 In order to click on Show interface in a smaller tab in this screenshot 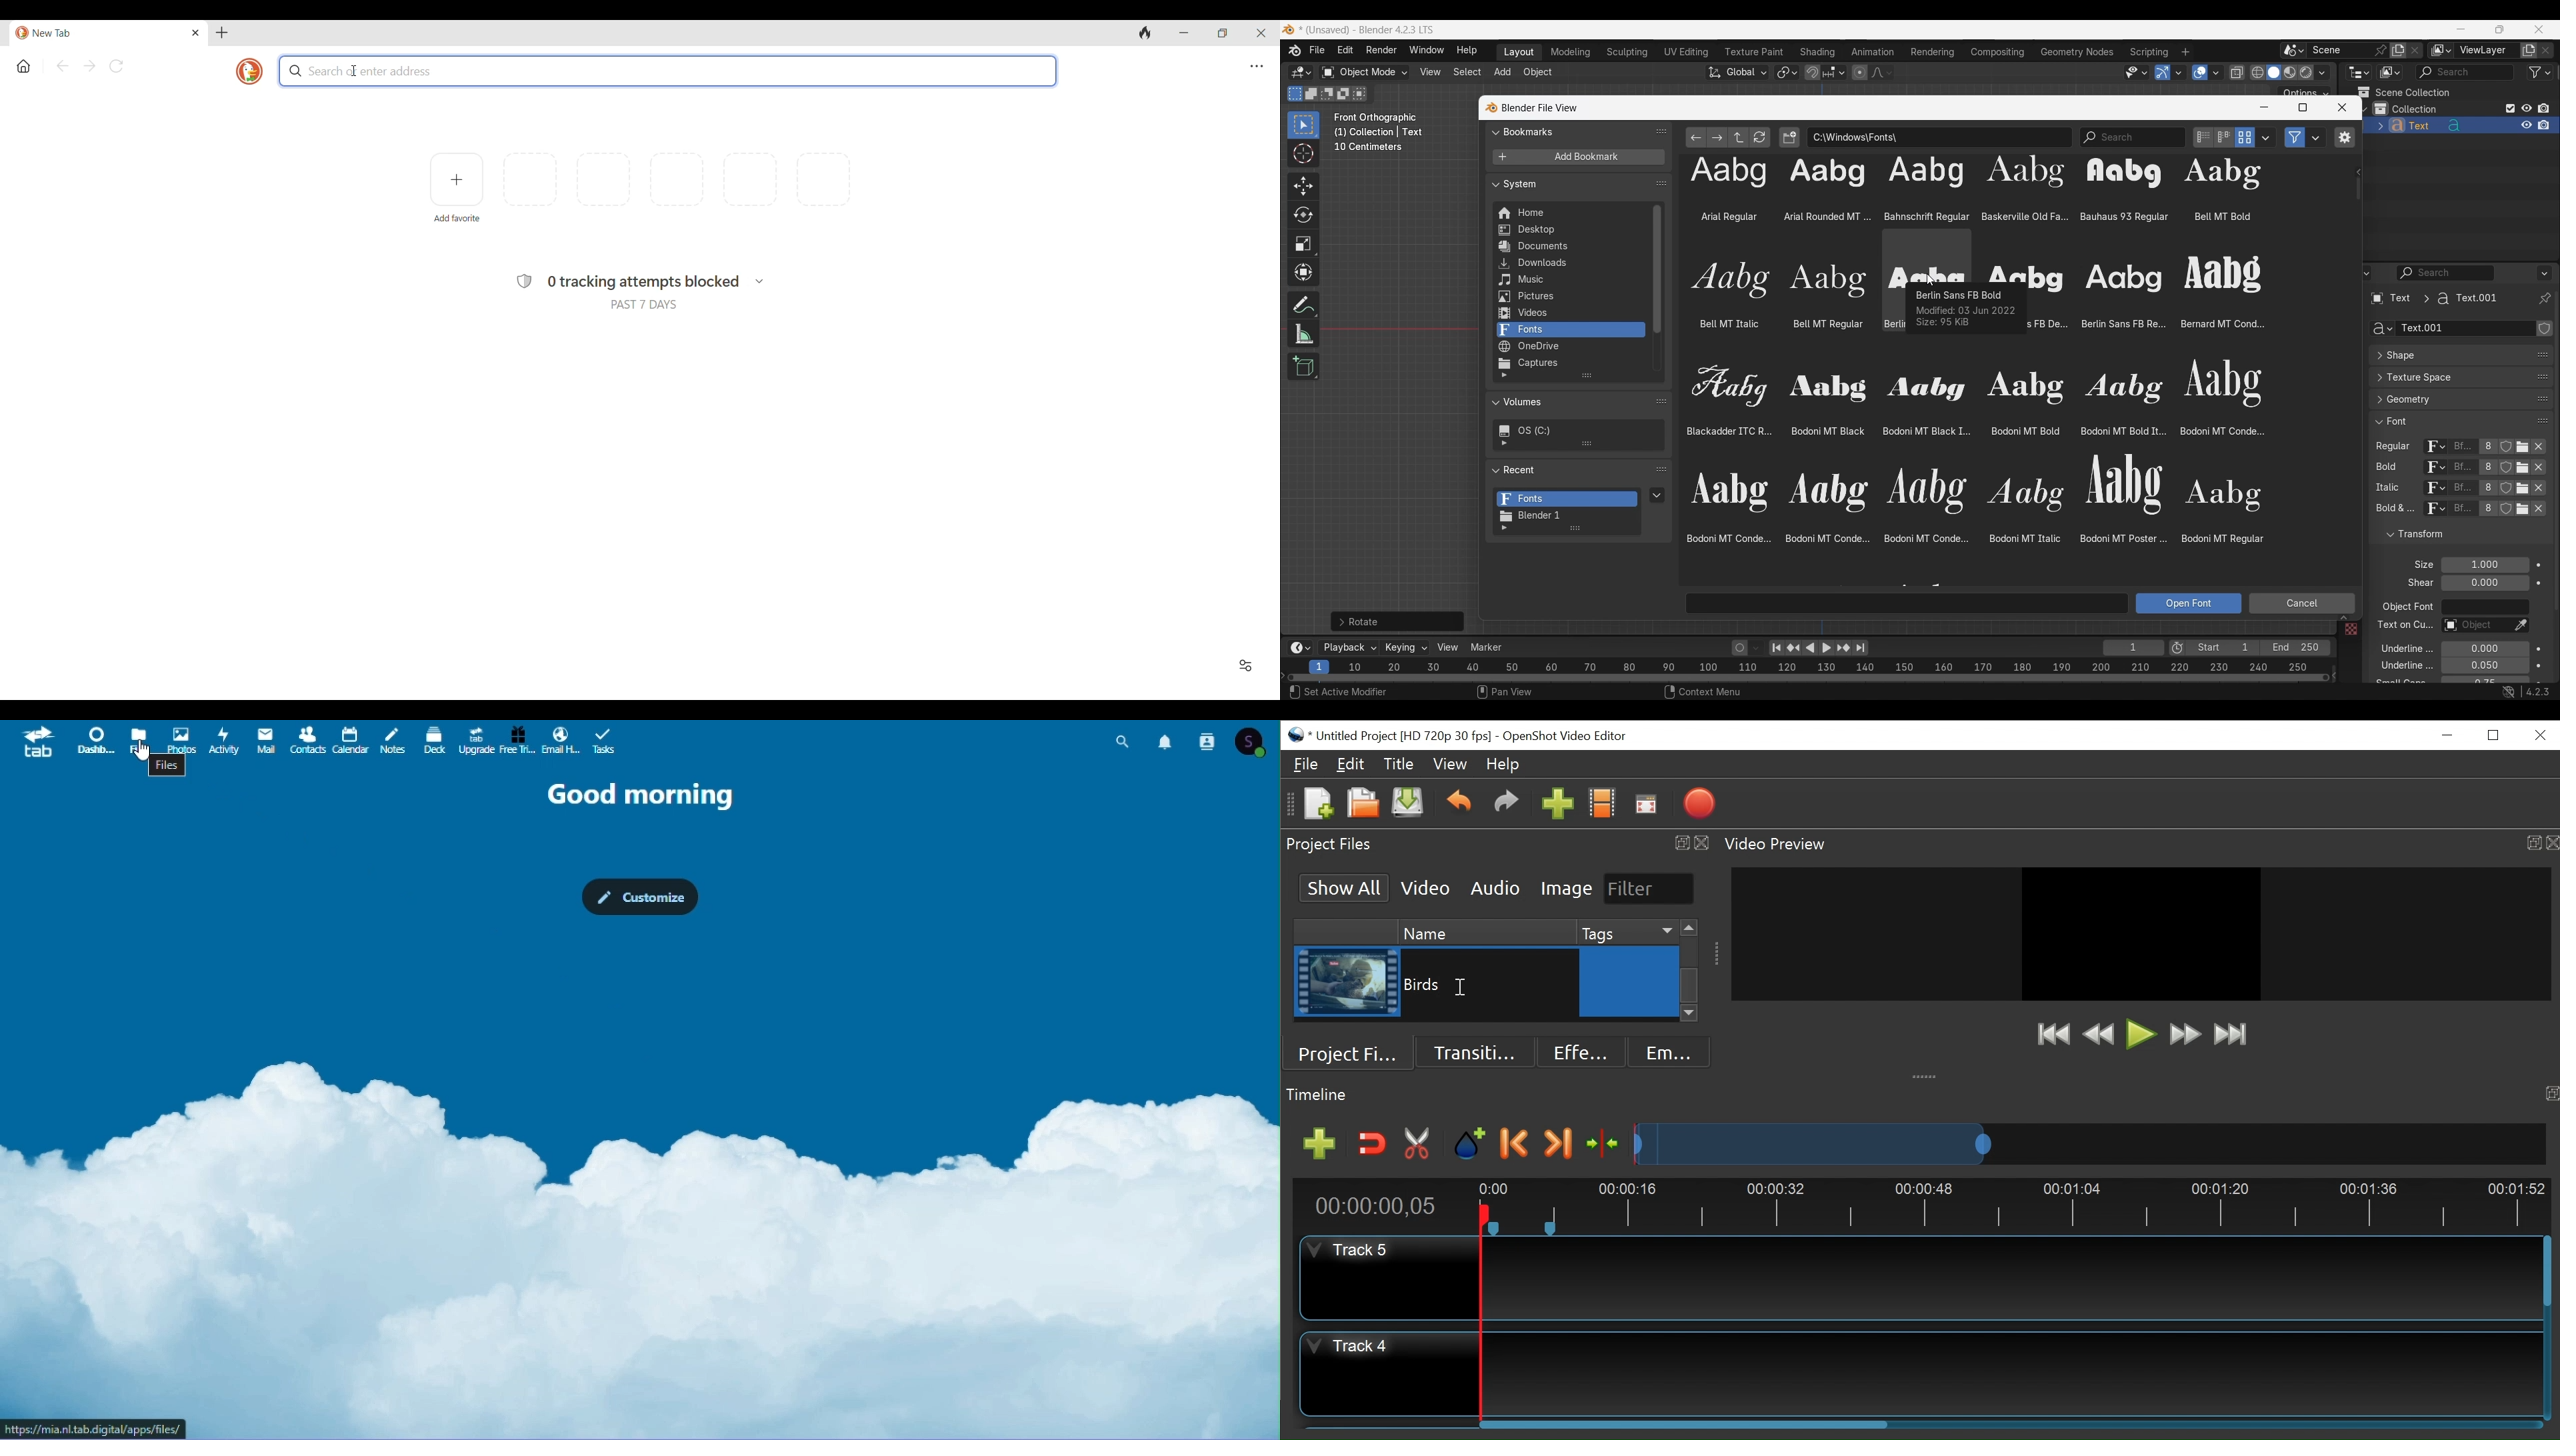, I will do `click(1223, 33)`.